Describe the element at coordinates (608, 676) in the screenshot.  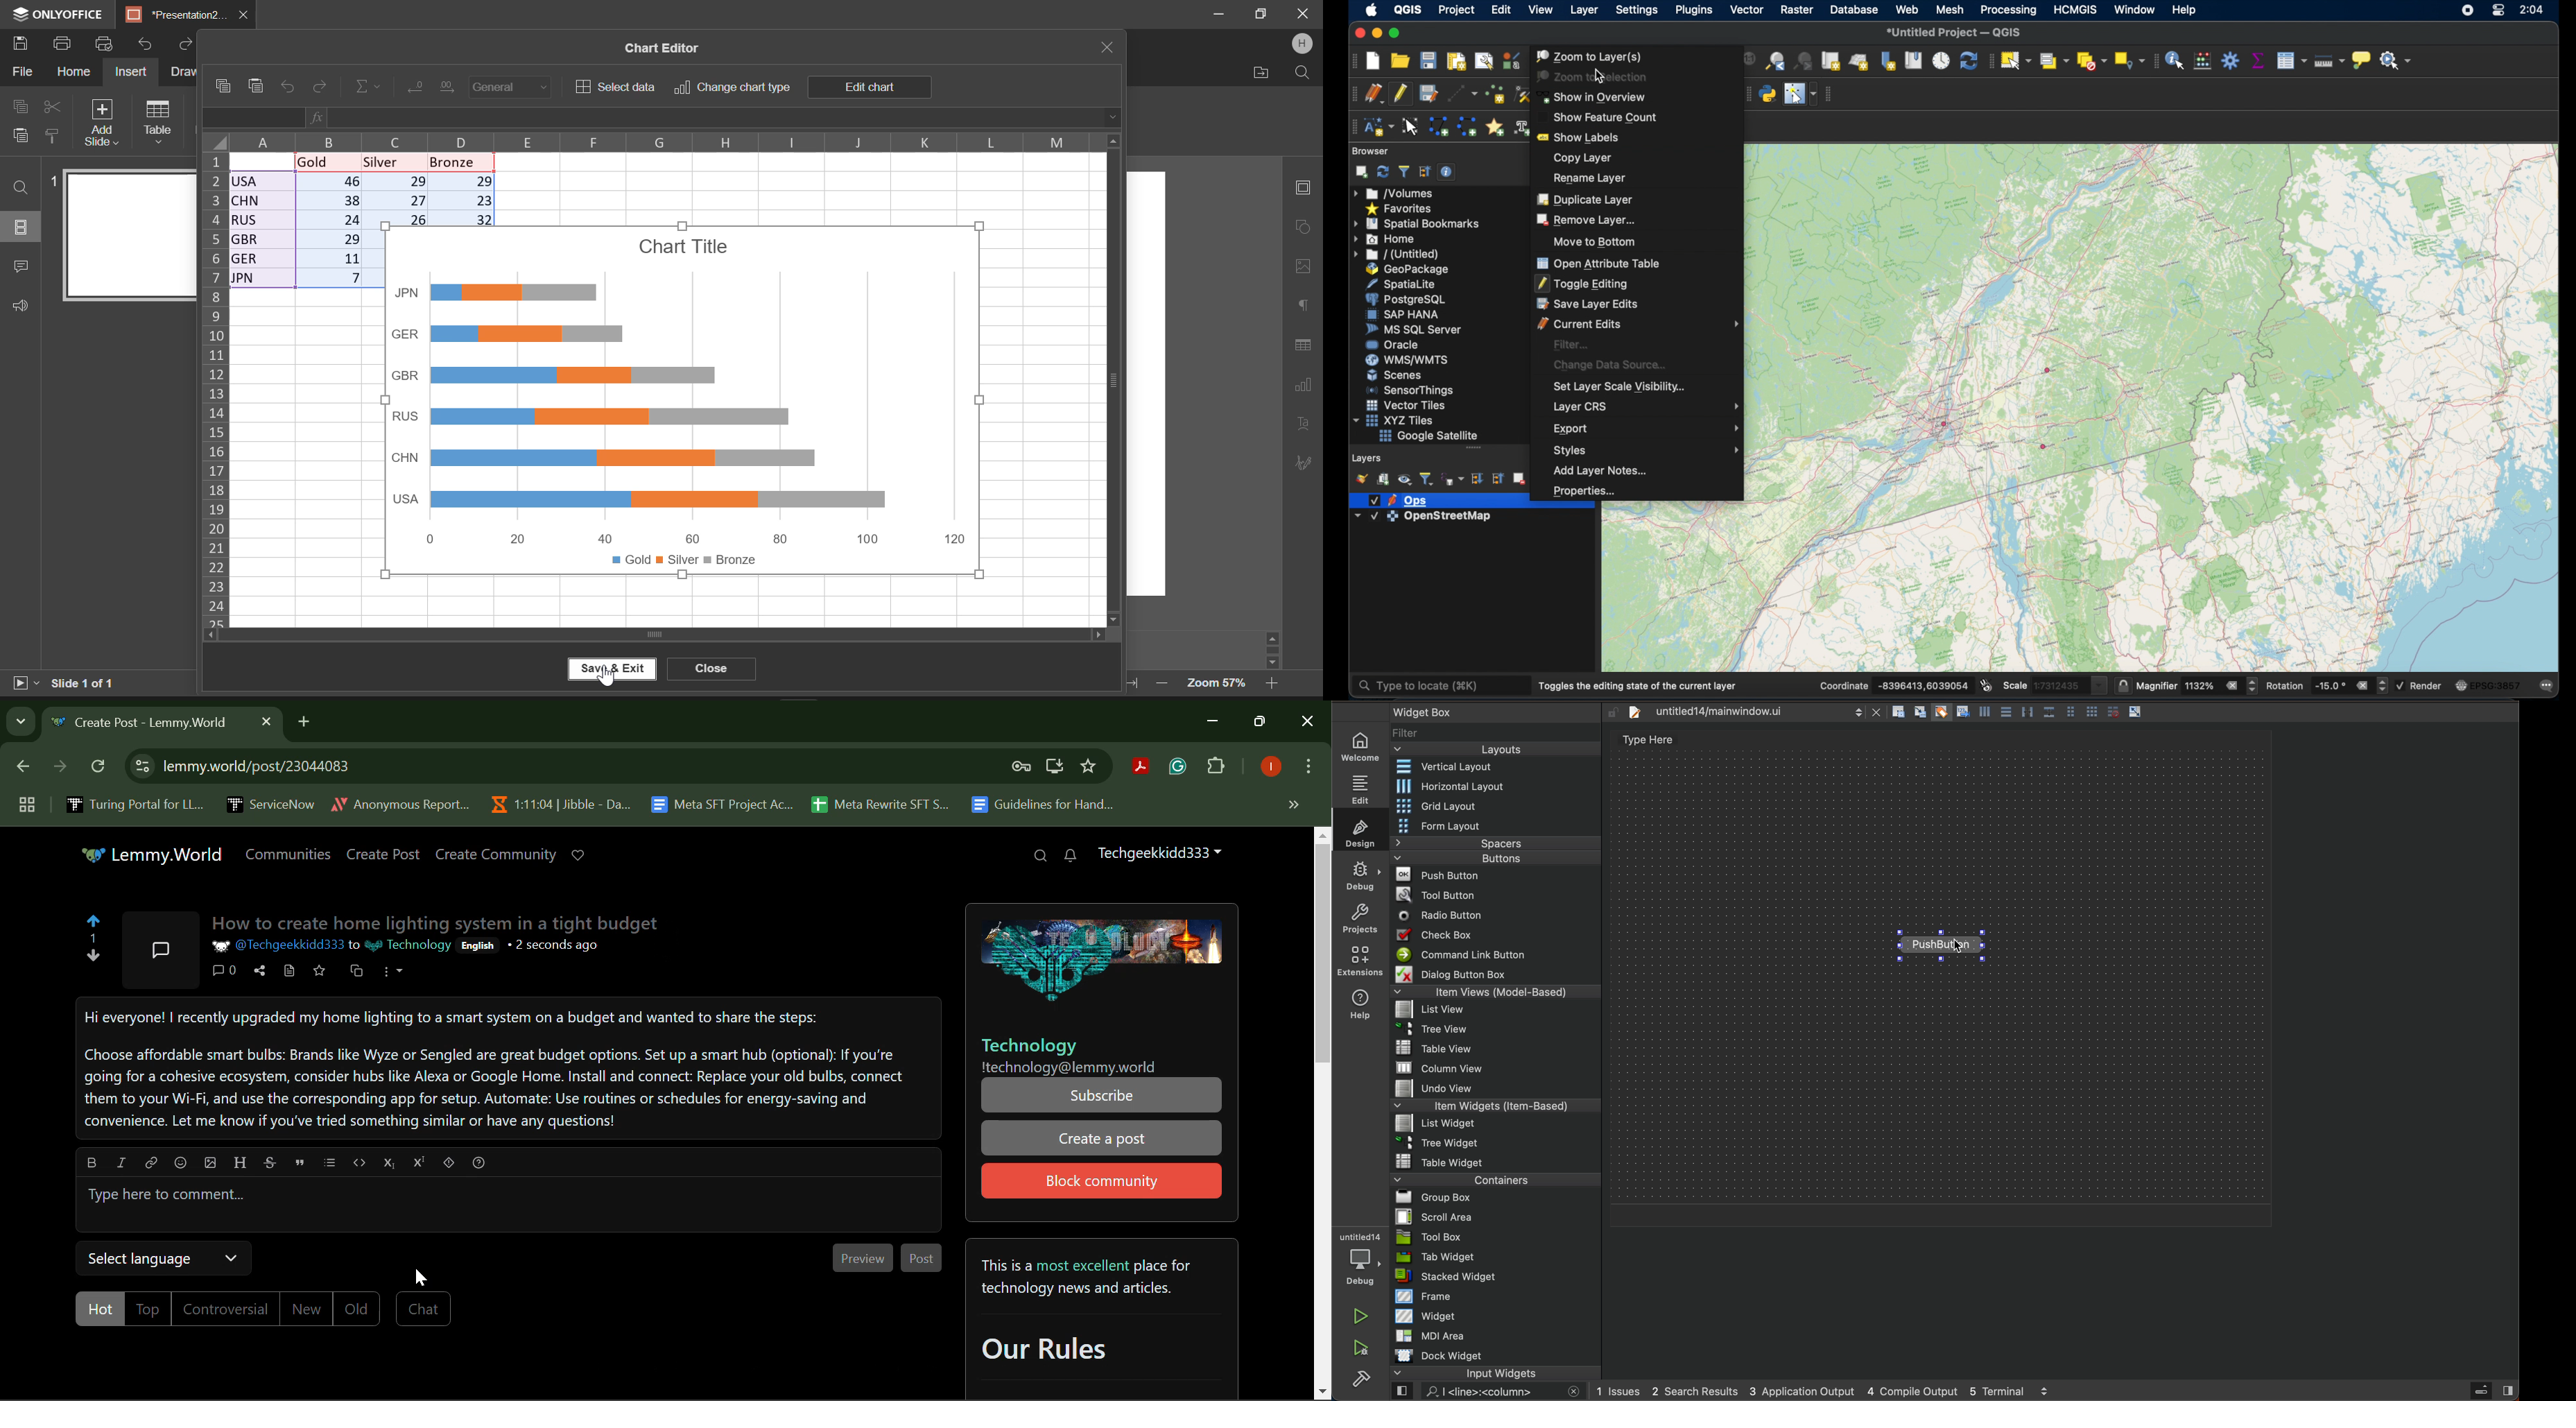
I see `Cursor on Save & Exit` at that location.